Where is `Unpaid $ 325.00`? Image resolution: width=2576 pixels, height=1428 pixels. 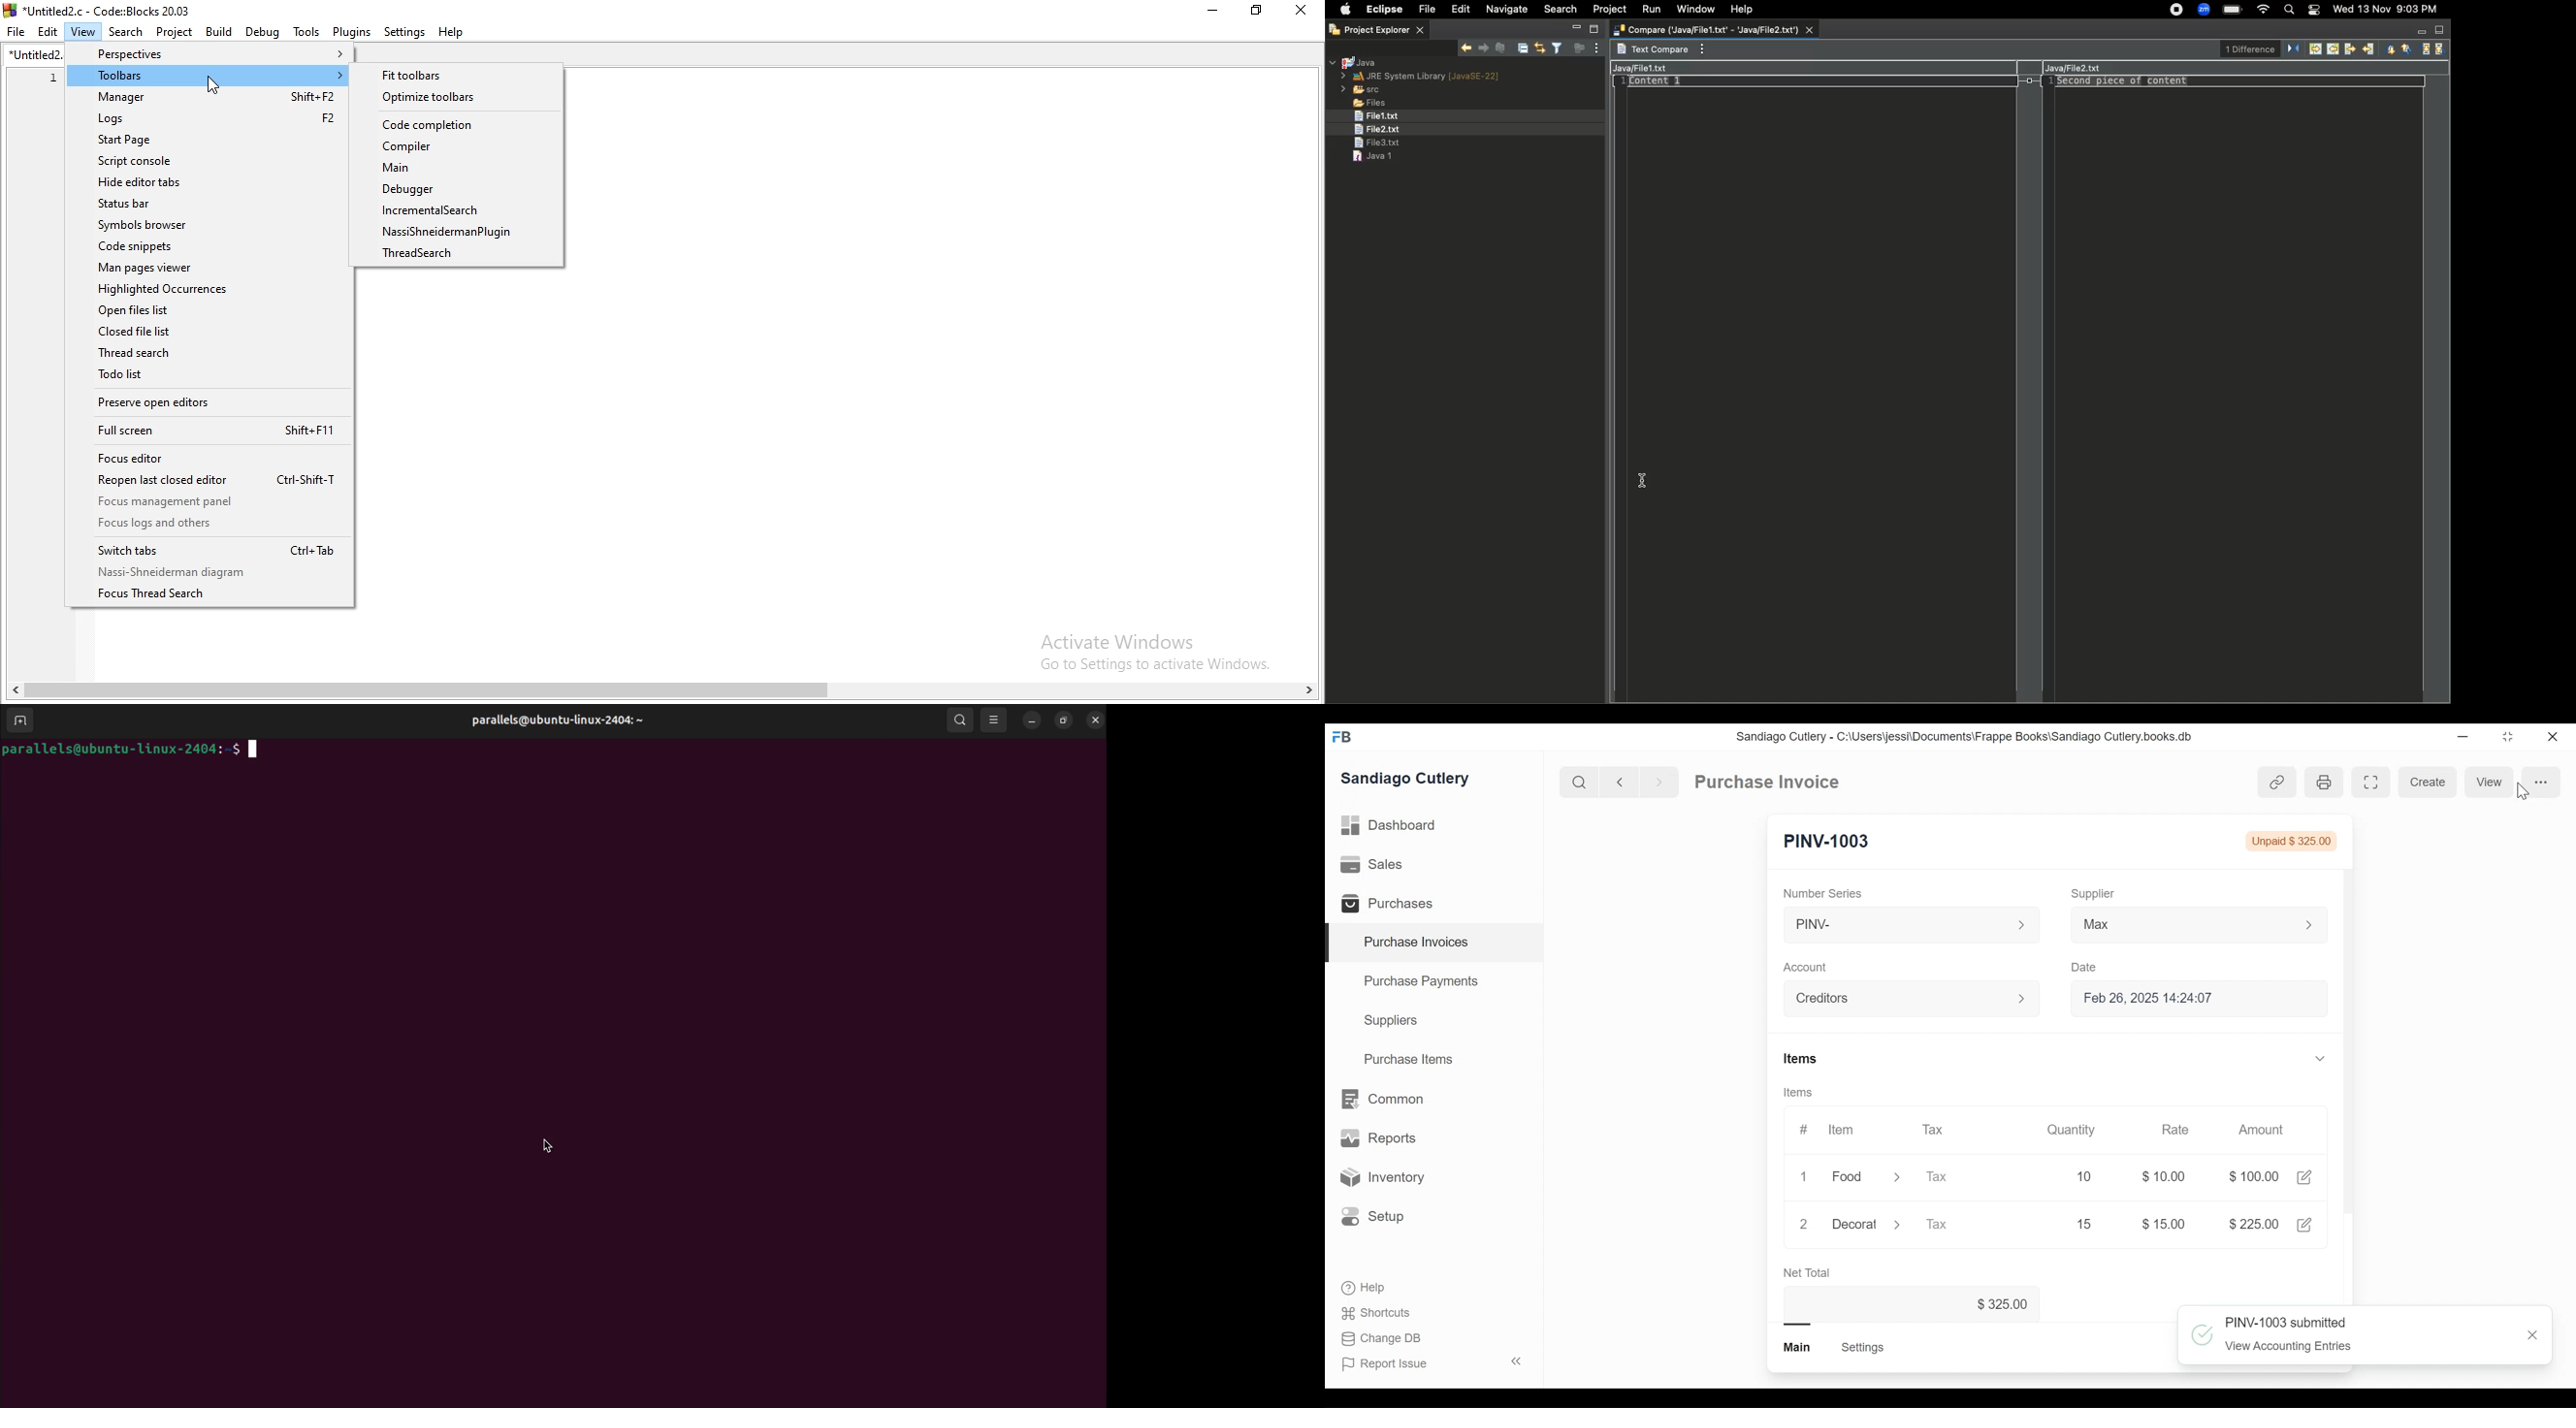 Unpaid $ 325.00 is located at coordinates (2292, 842).